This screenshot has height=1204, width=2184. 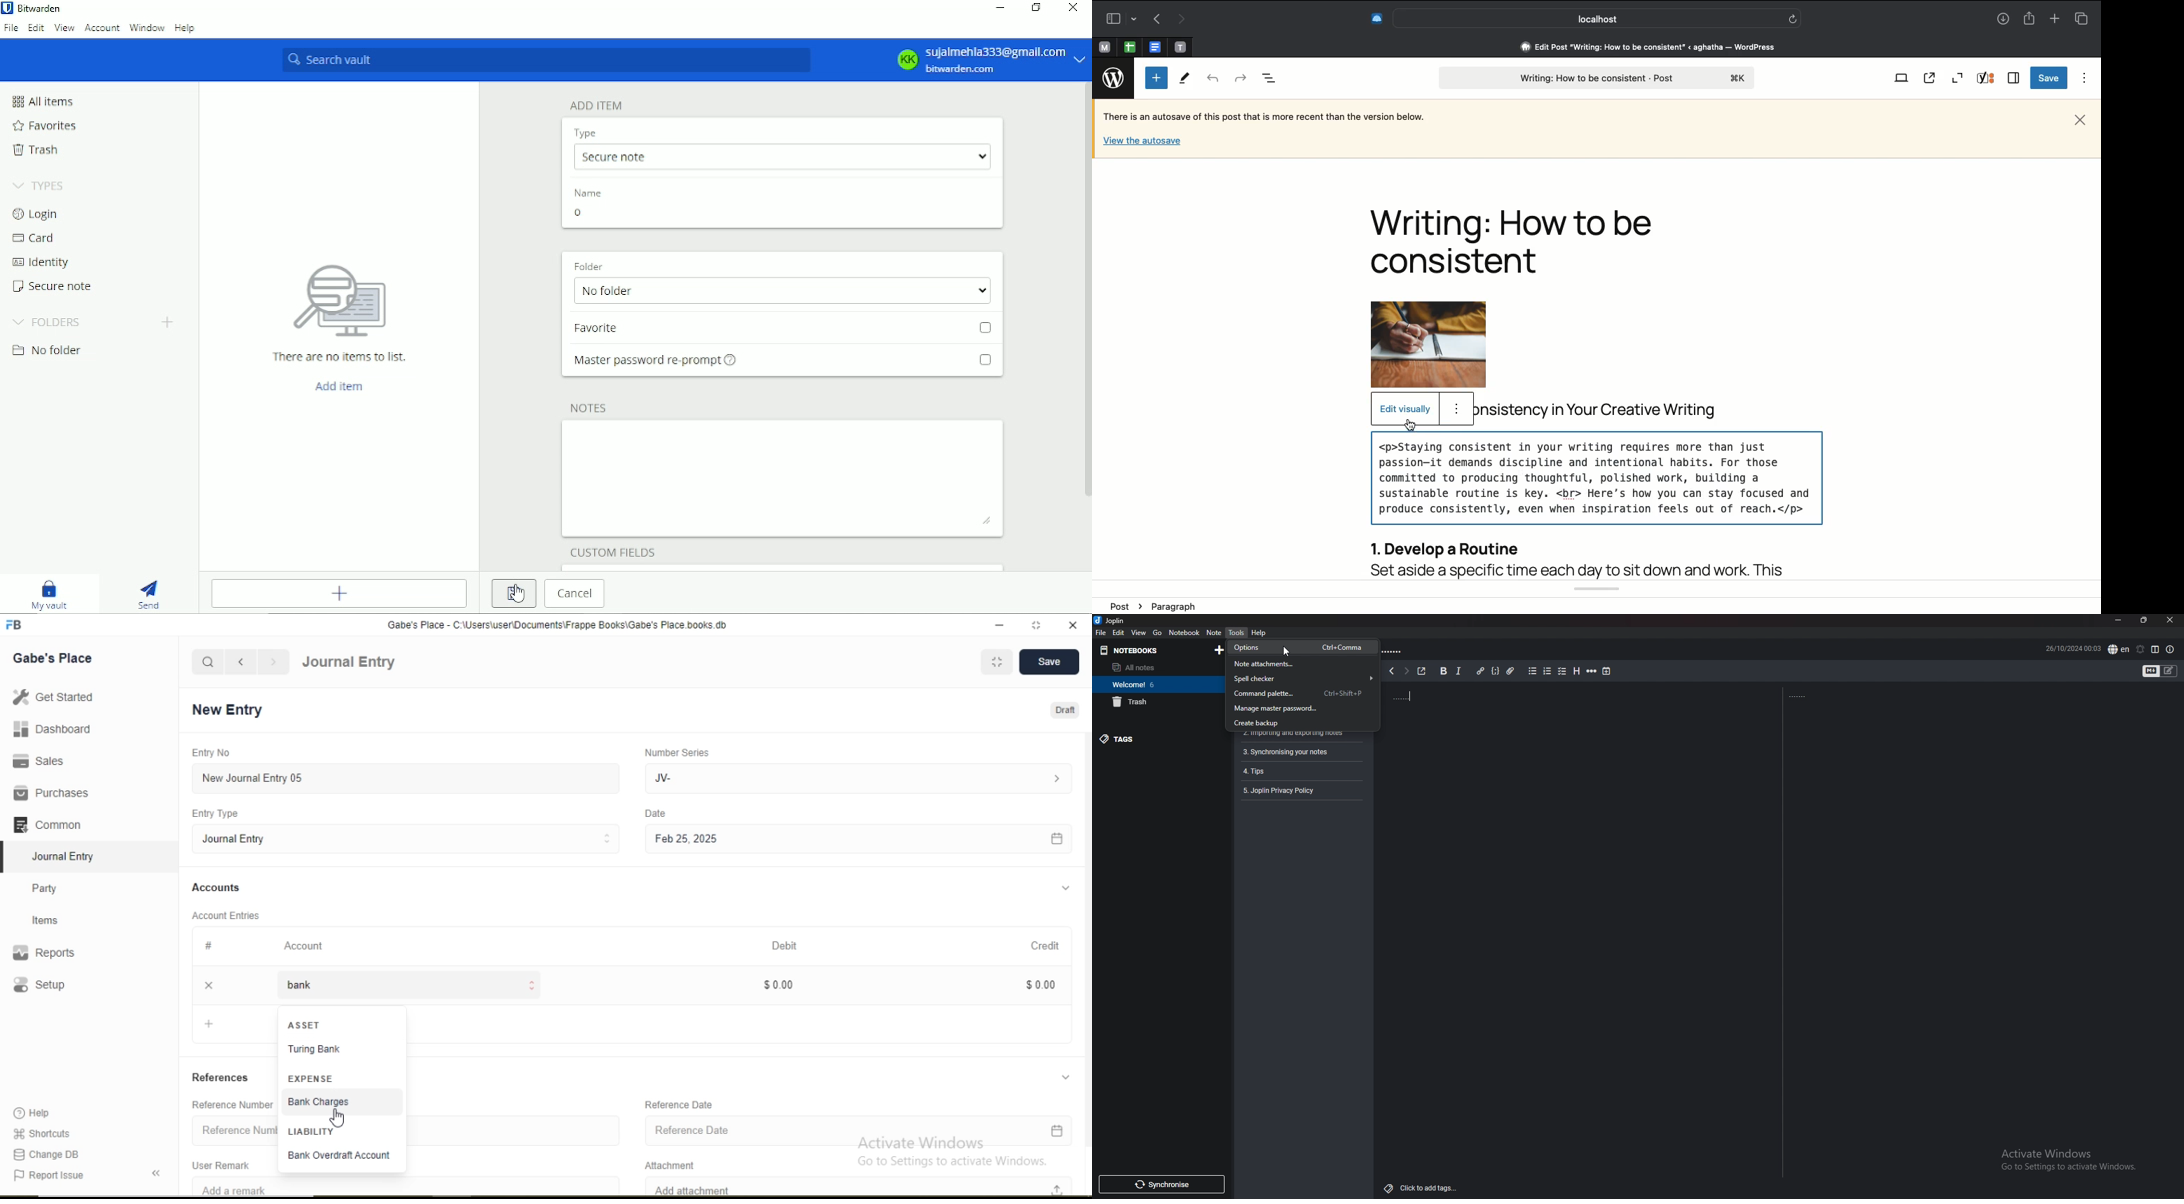 I want to click on Credit, so click(x=1044, y=947).